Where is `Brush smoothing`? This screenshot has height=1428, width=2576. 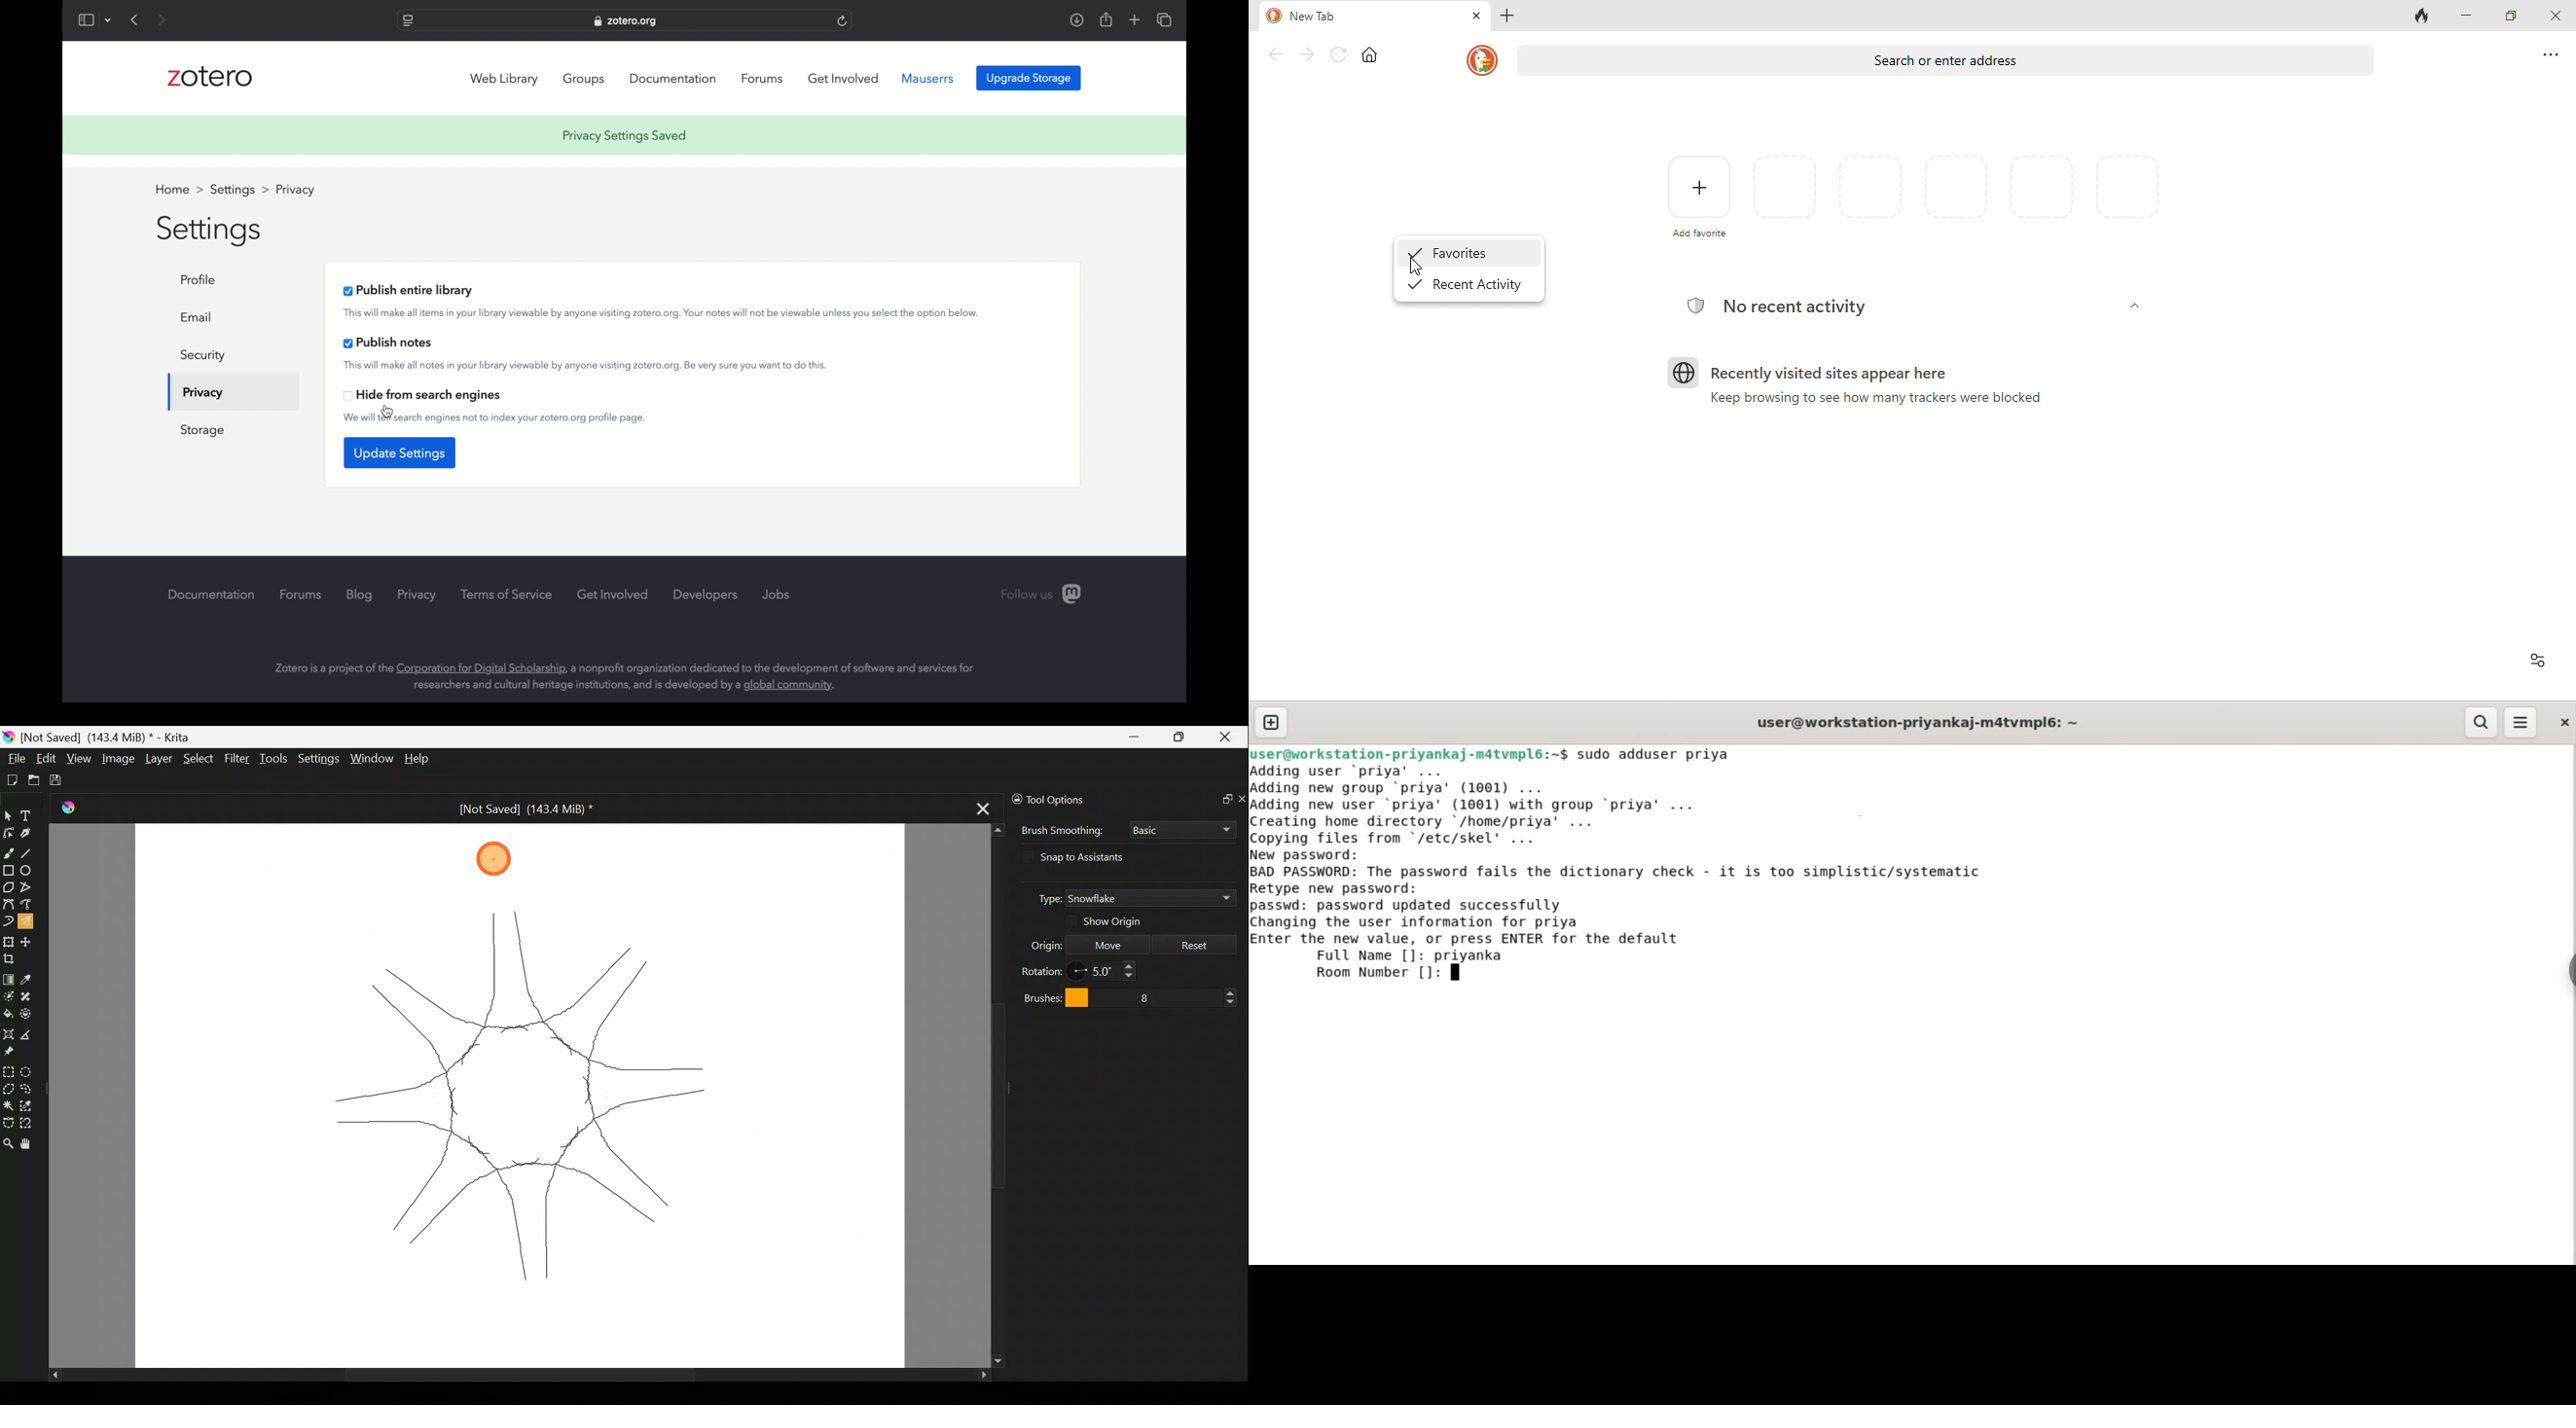 Brush smoothing is located at coordinates (1060, 831).